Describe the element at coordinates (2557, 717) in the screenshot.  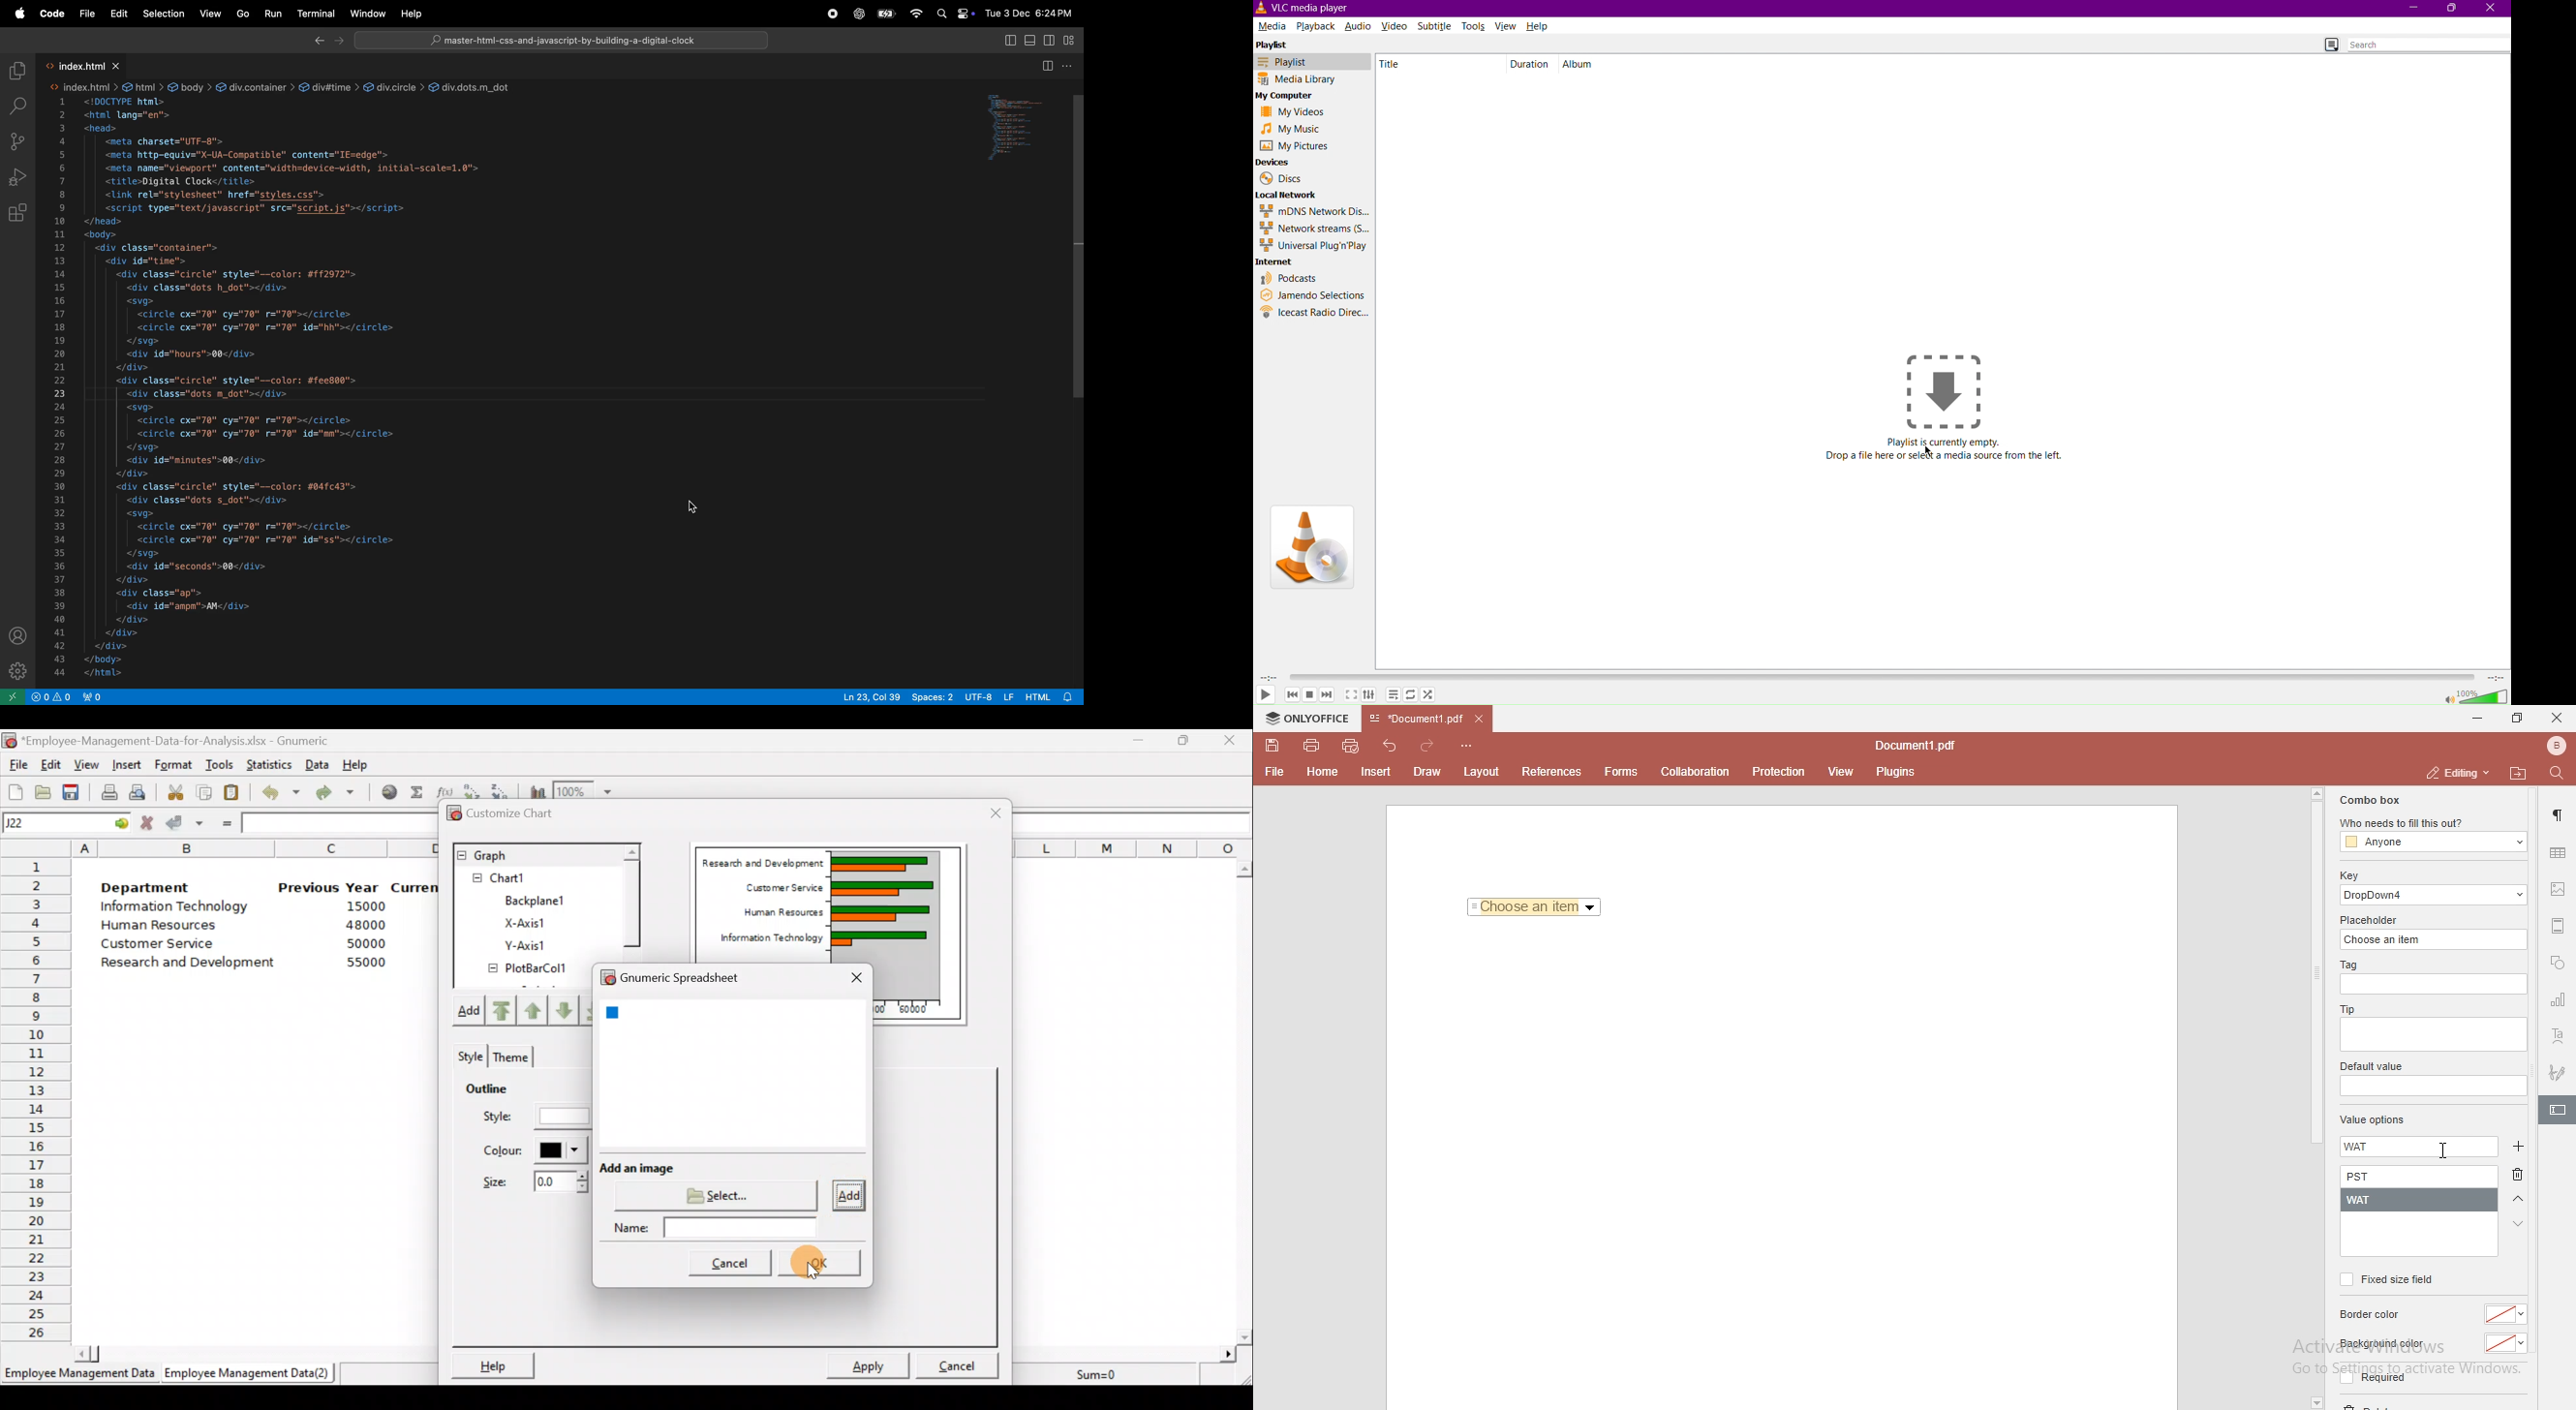
I see `close` at that location.